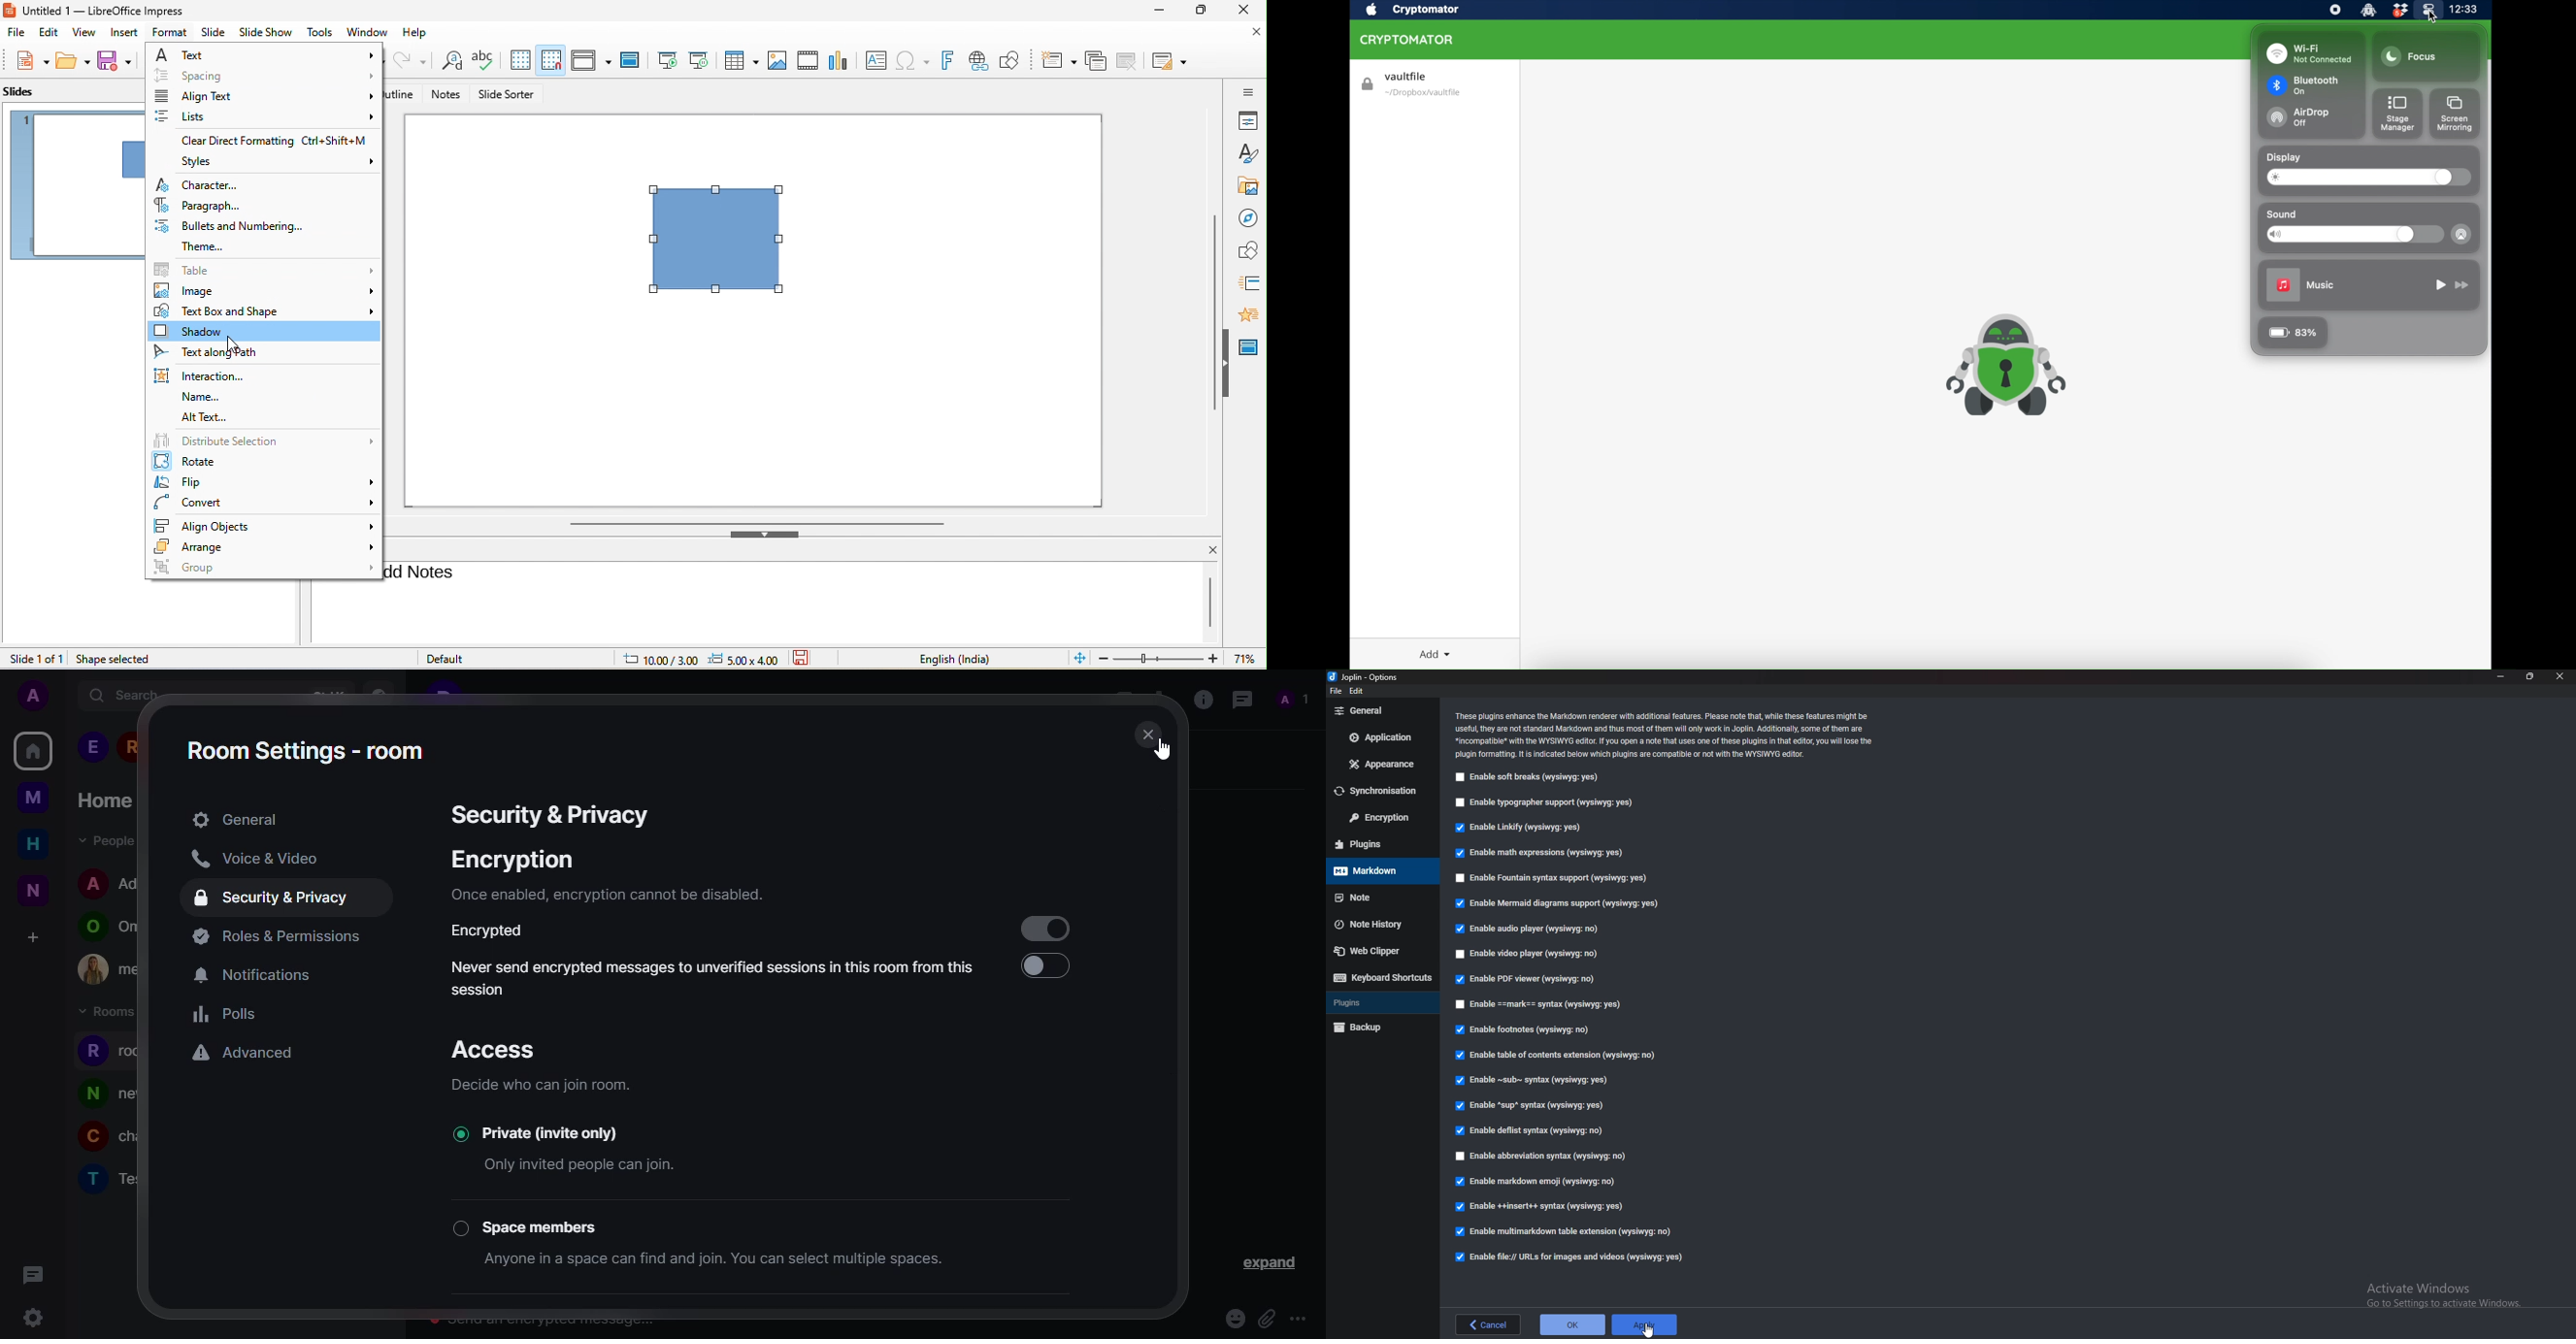 This screenshot has width=2576, height=1344. What do you see at coordinates (263, 569) in the screenshot?
I see `group` at bounding box center [263, 569].